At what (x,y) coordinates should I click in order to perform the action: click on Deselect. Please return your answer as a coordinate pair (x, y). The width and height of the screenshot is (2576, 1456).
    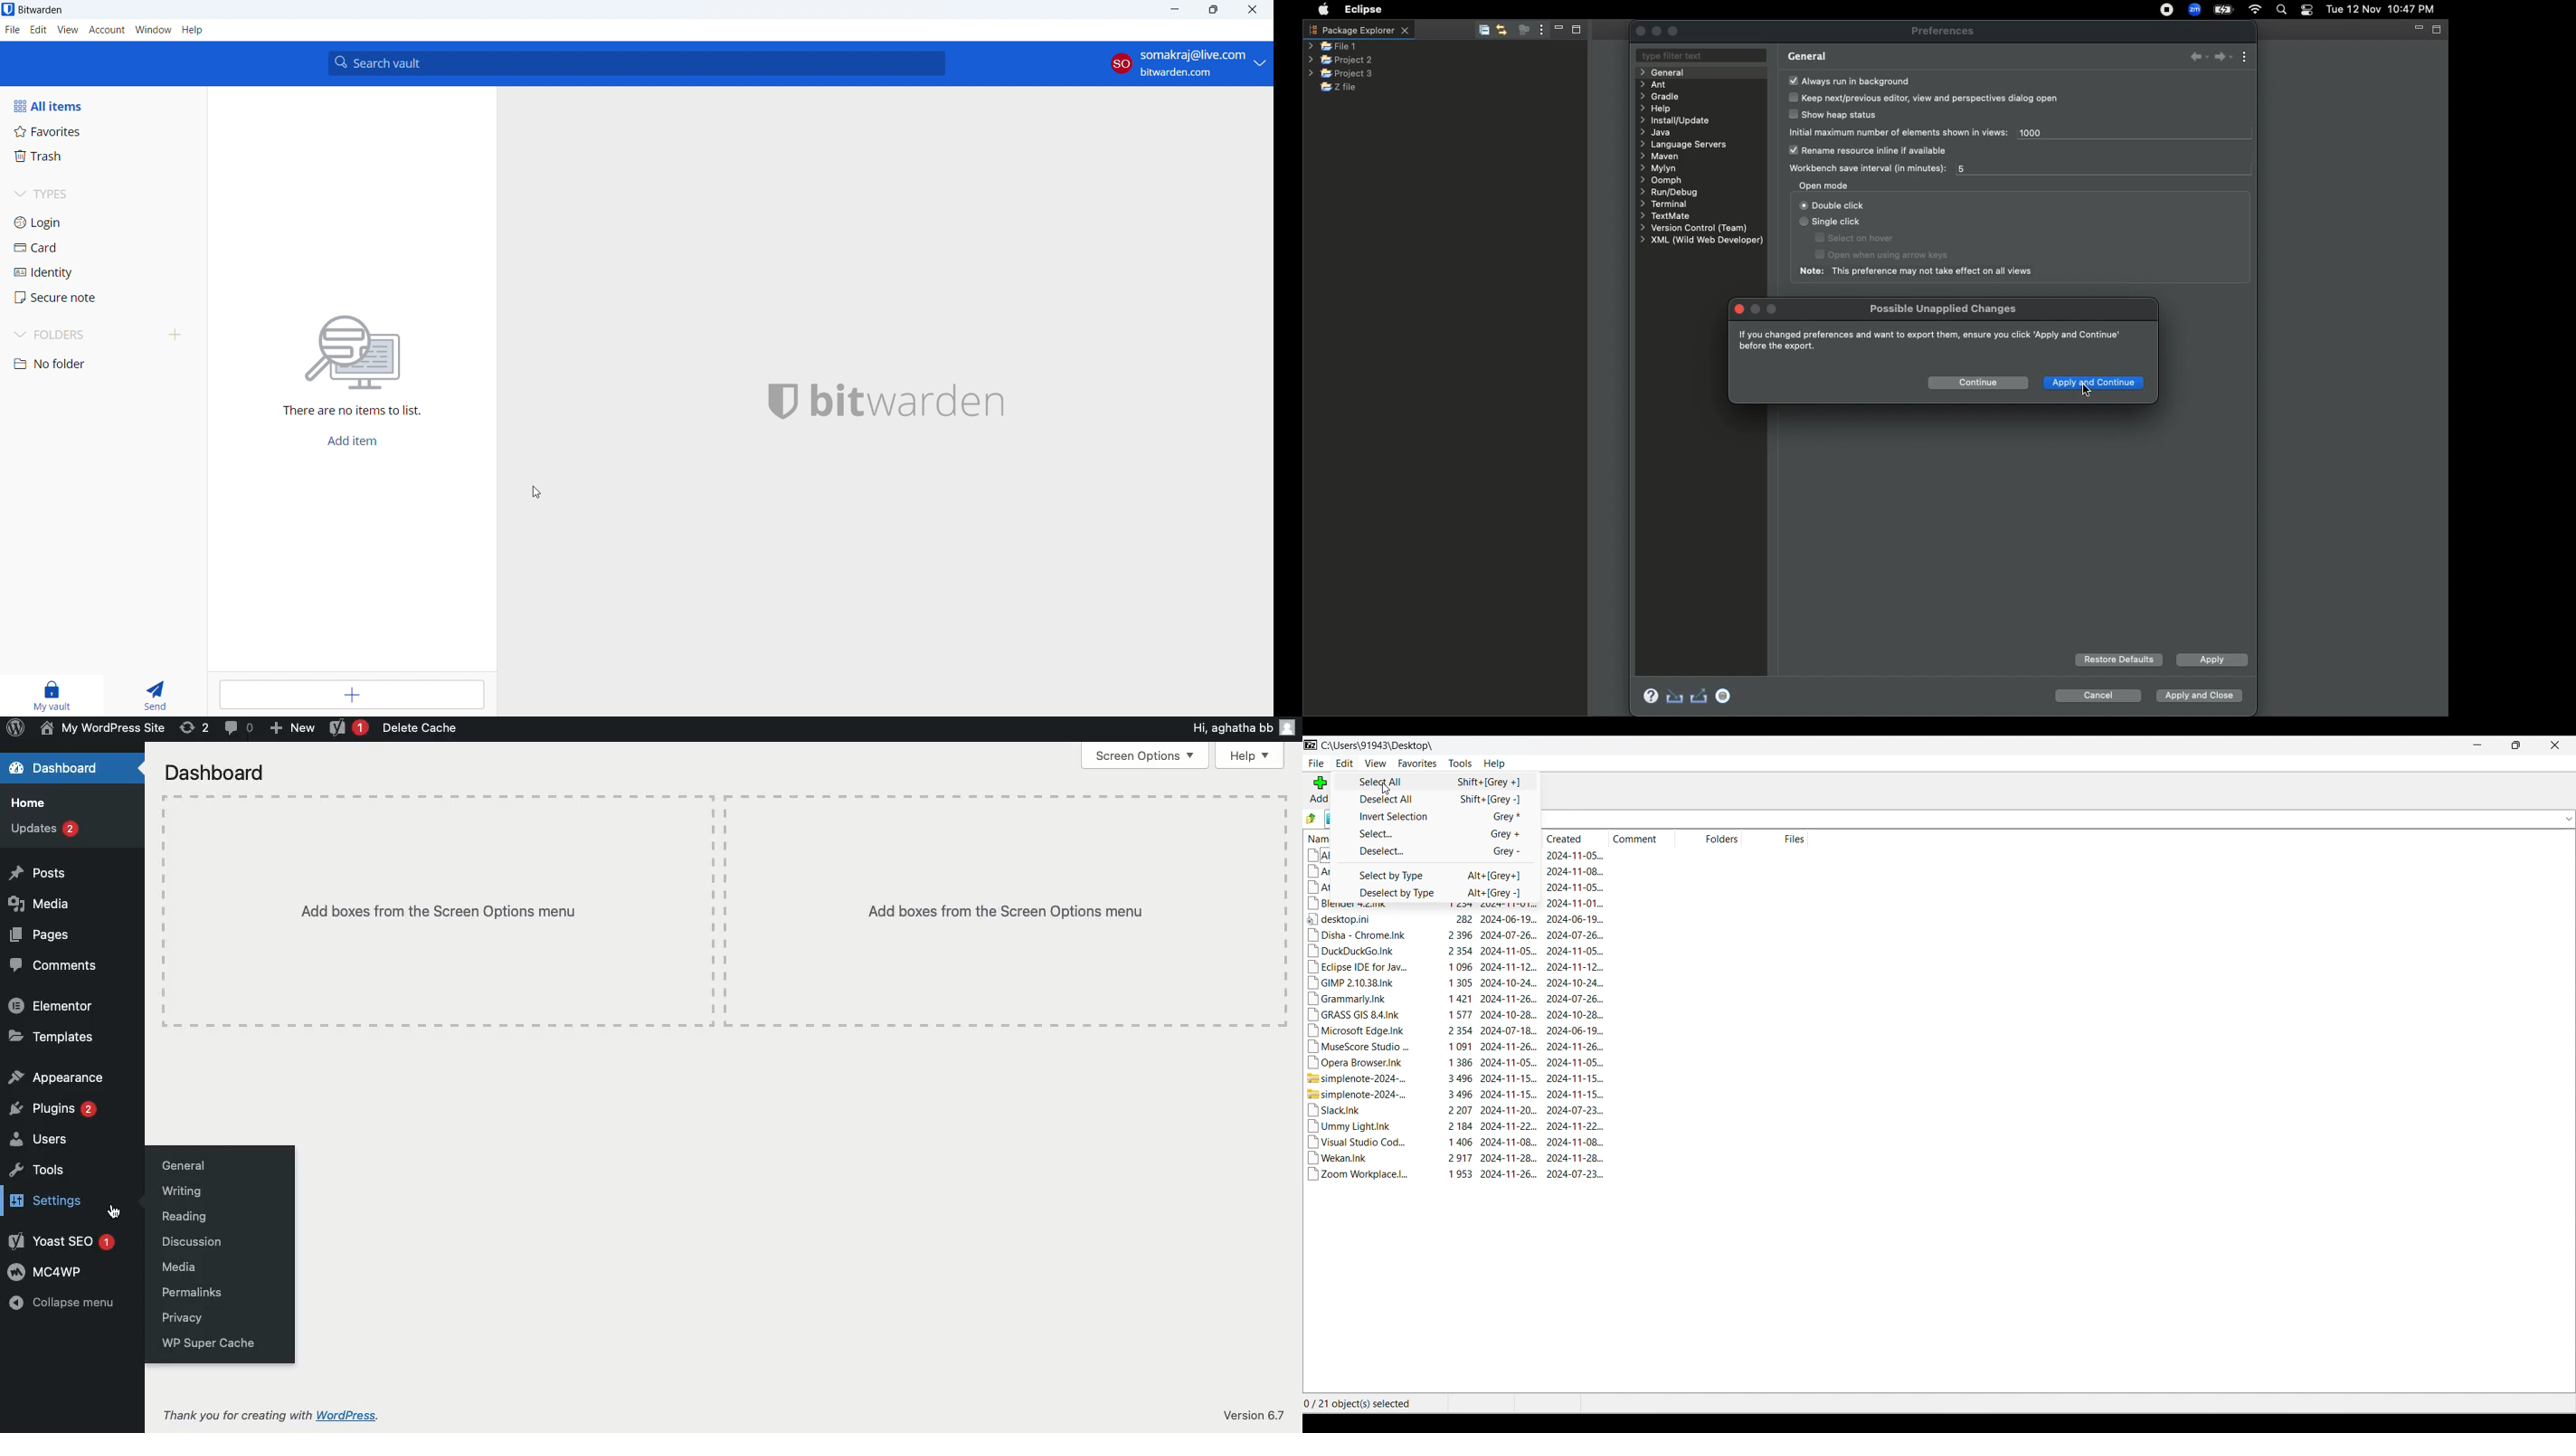
    Looking at the image, I should click on (1435, 851).